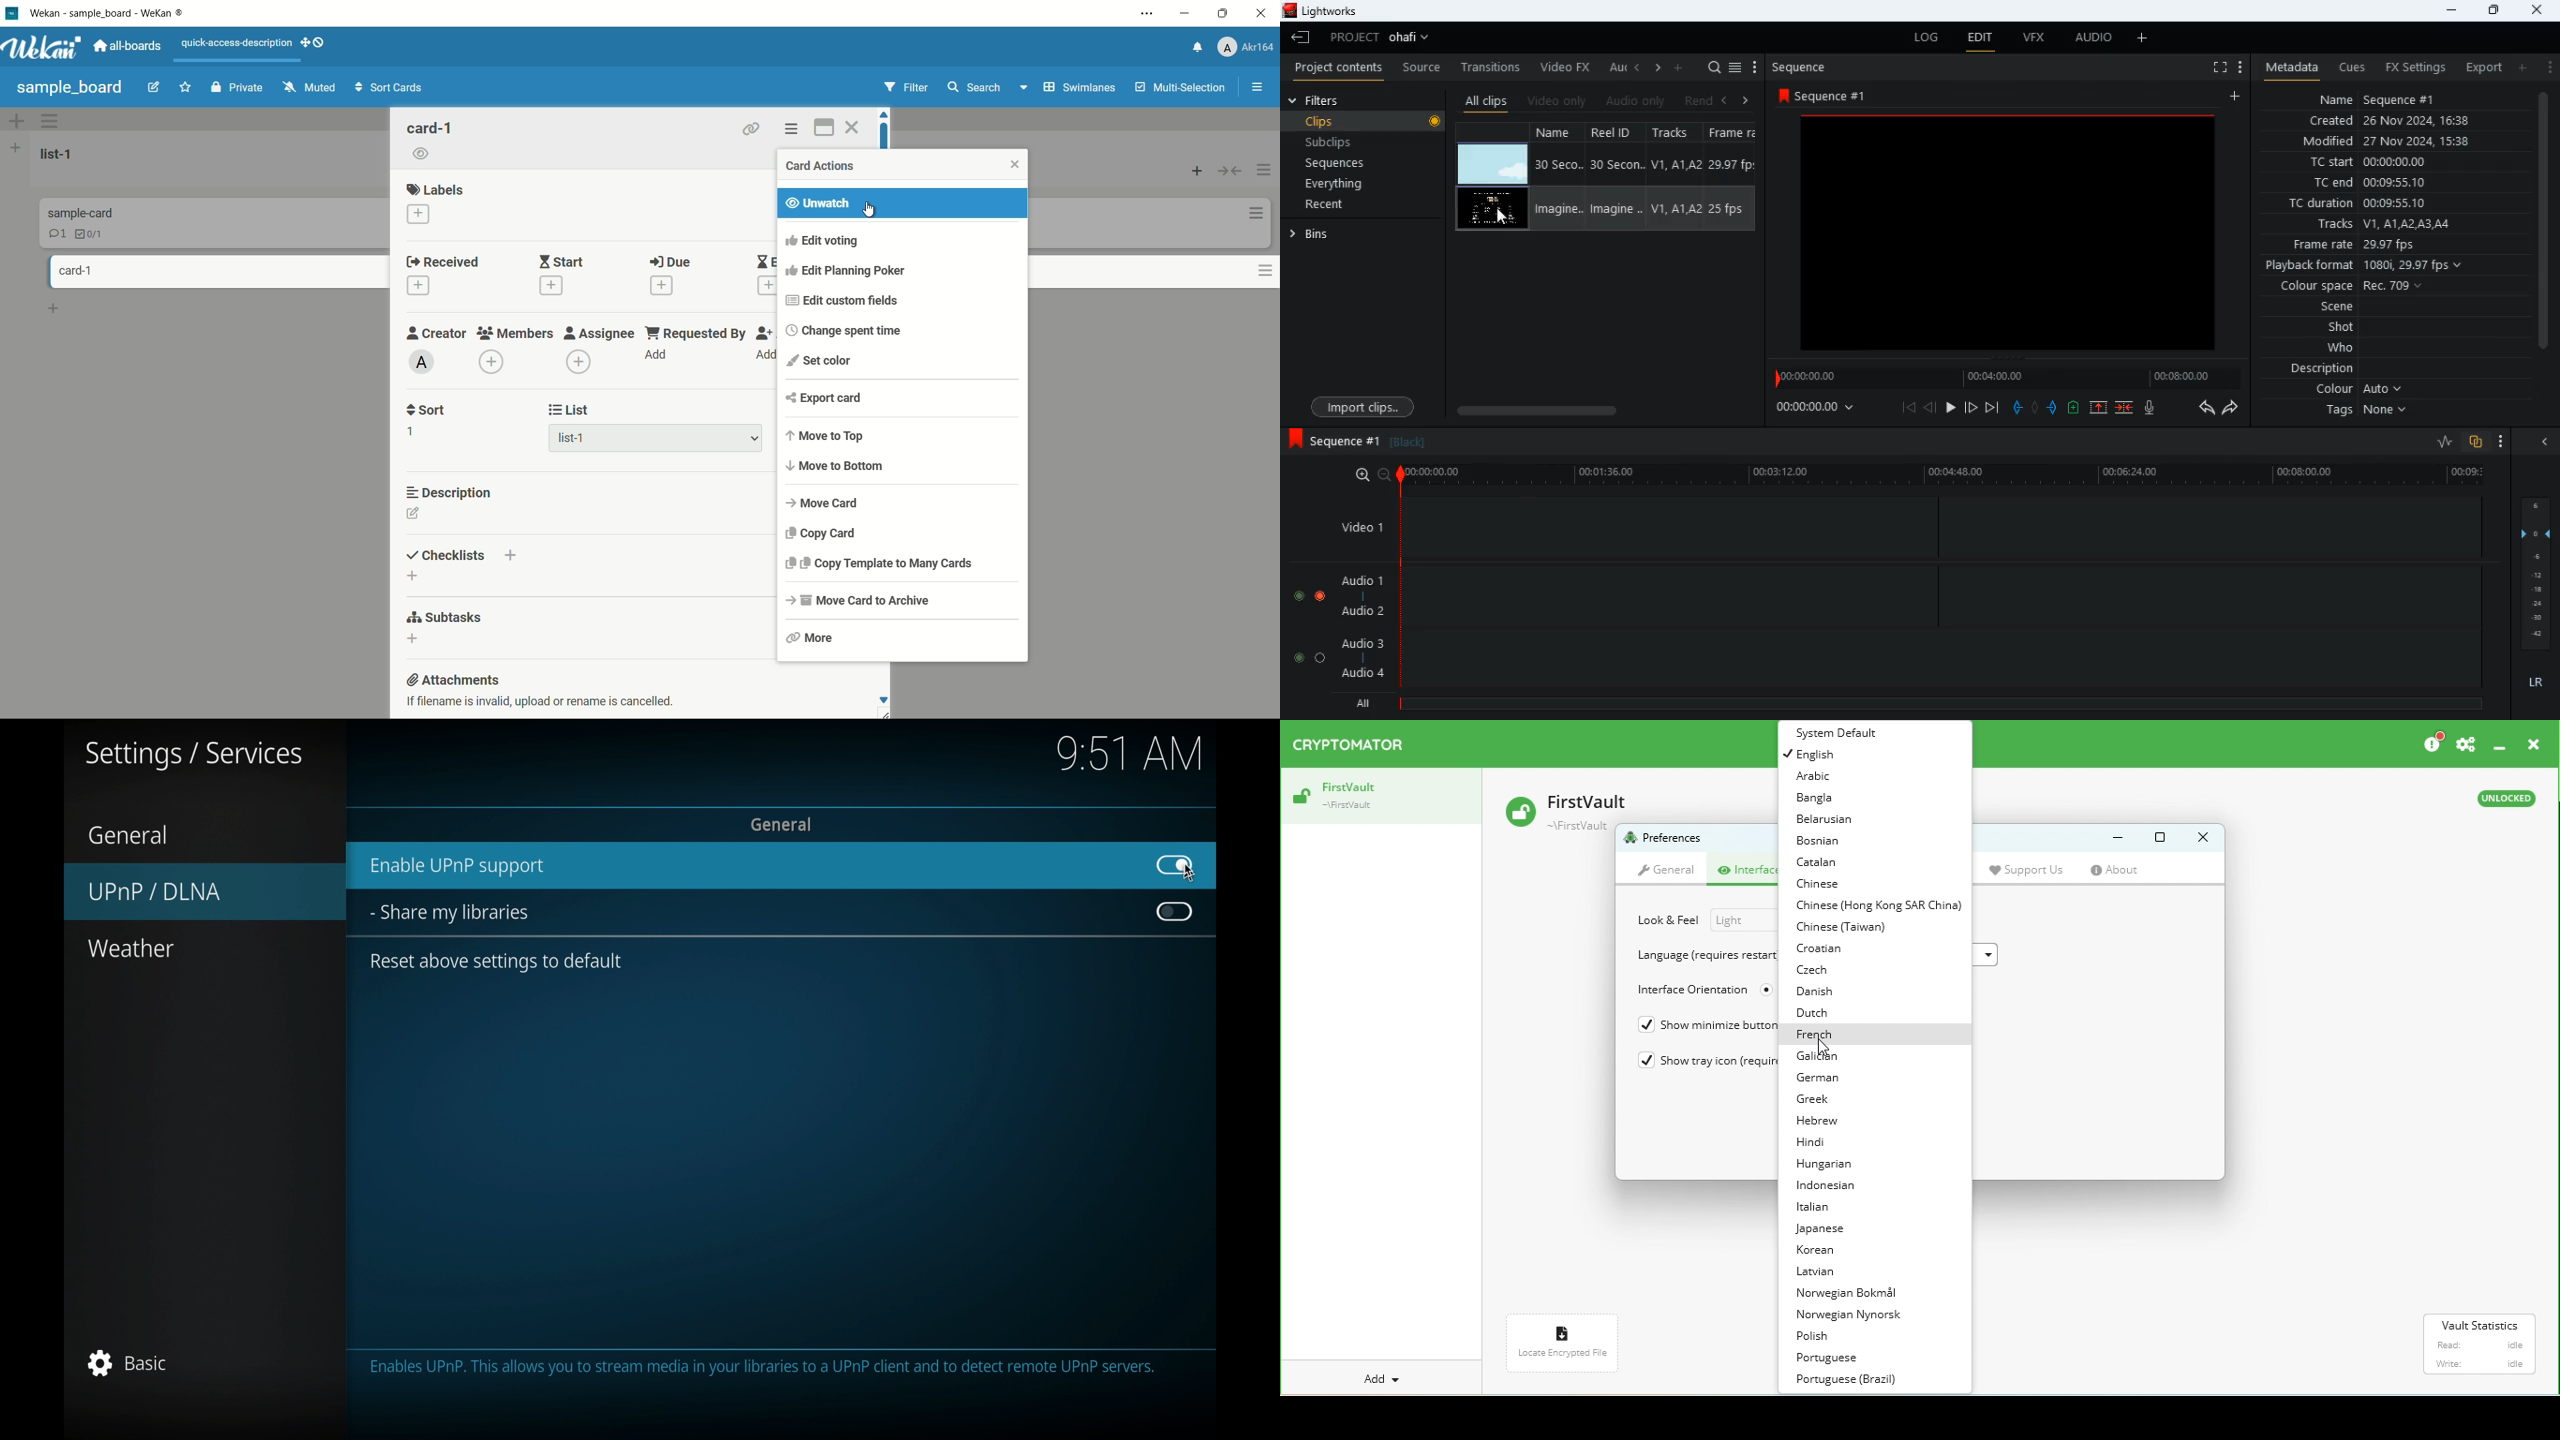 Image resolution: width=2576 pixels, height=1456 pixels. What do you see at coordinates (1265, 167) in the screenshot?
I see `list actions` at bounding box center [1265, 167].